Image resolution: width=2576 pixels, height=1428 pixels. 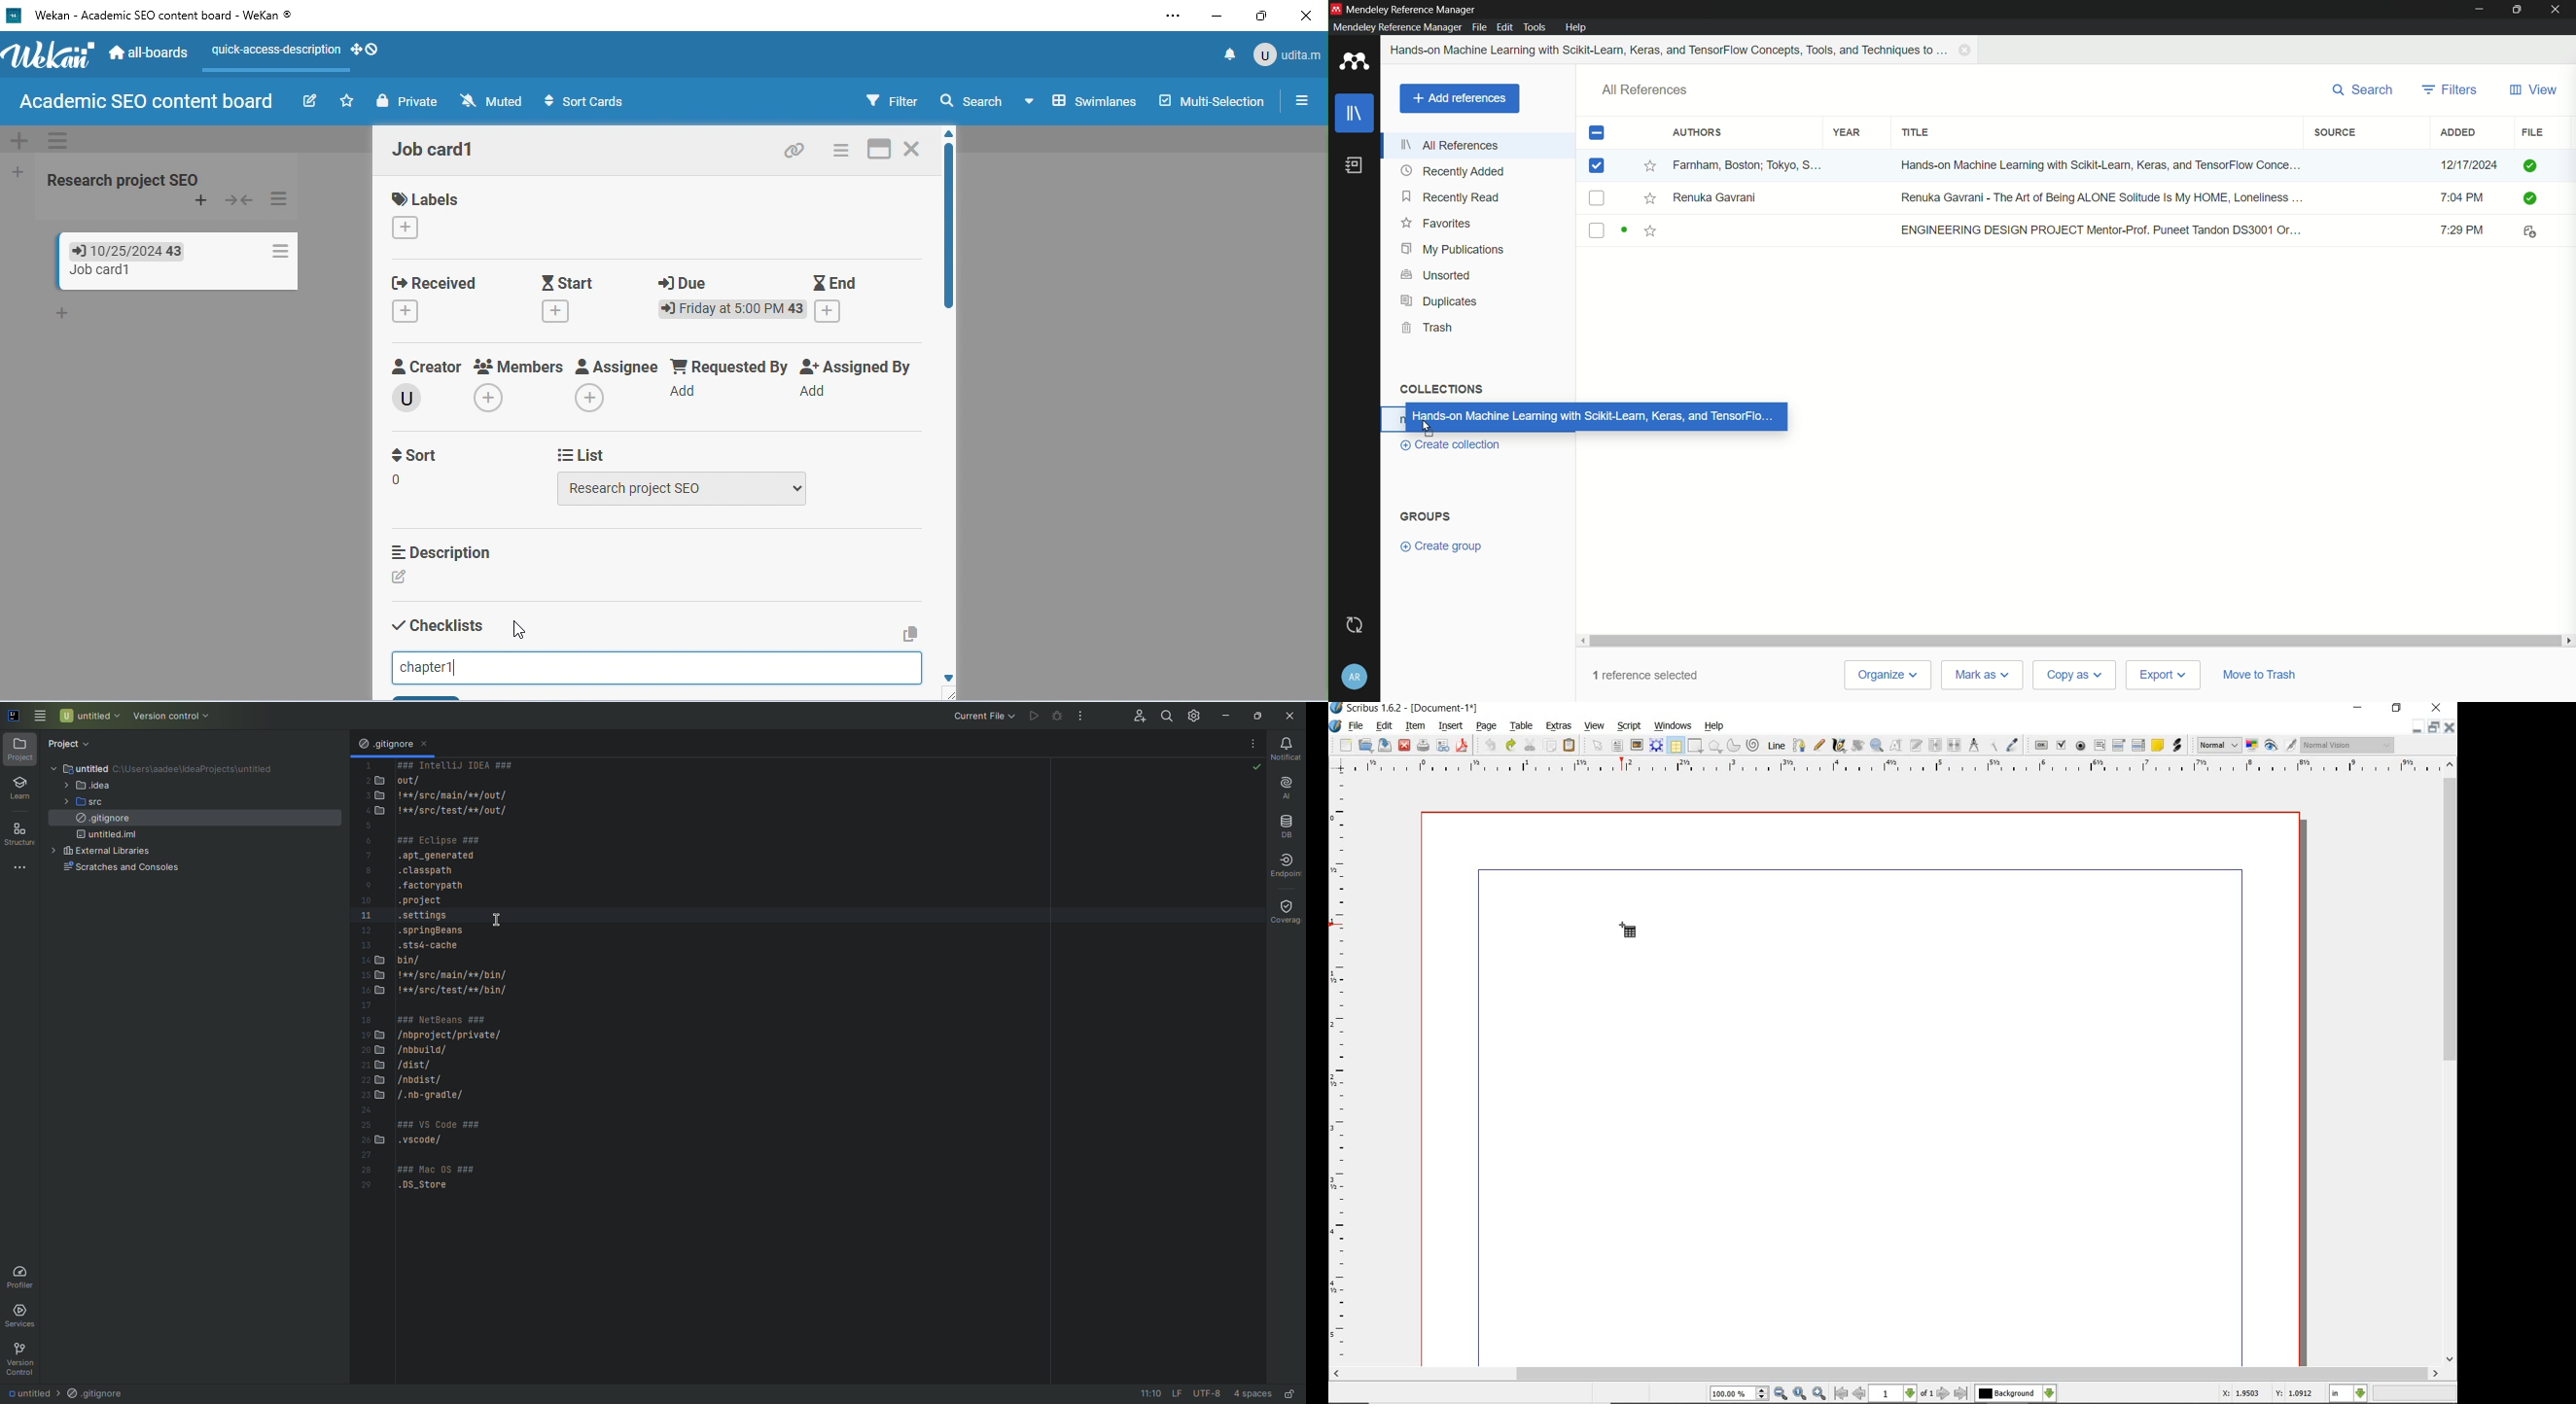 What do you see at coordinates (1963, 1393) in the screenshot?
I see `go to last page` at bounding box center [1963, 1393].